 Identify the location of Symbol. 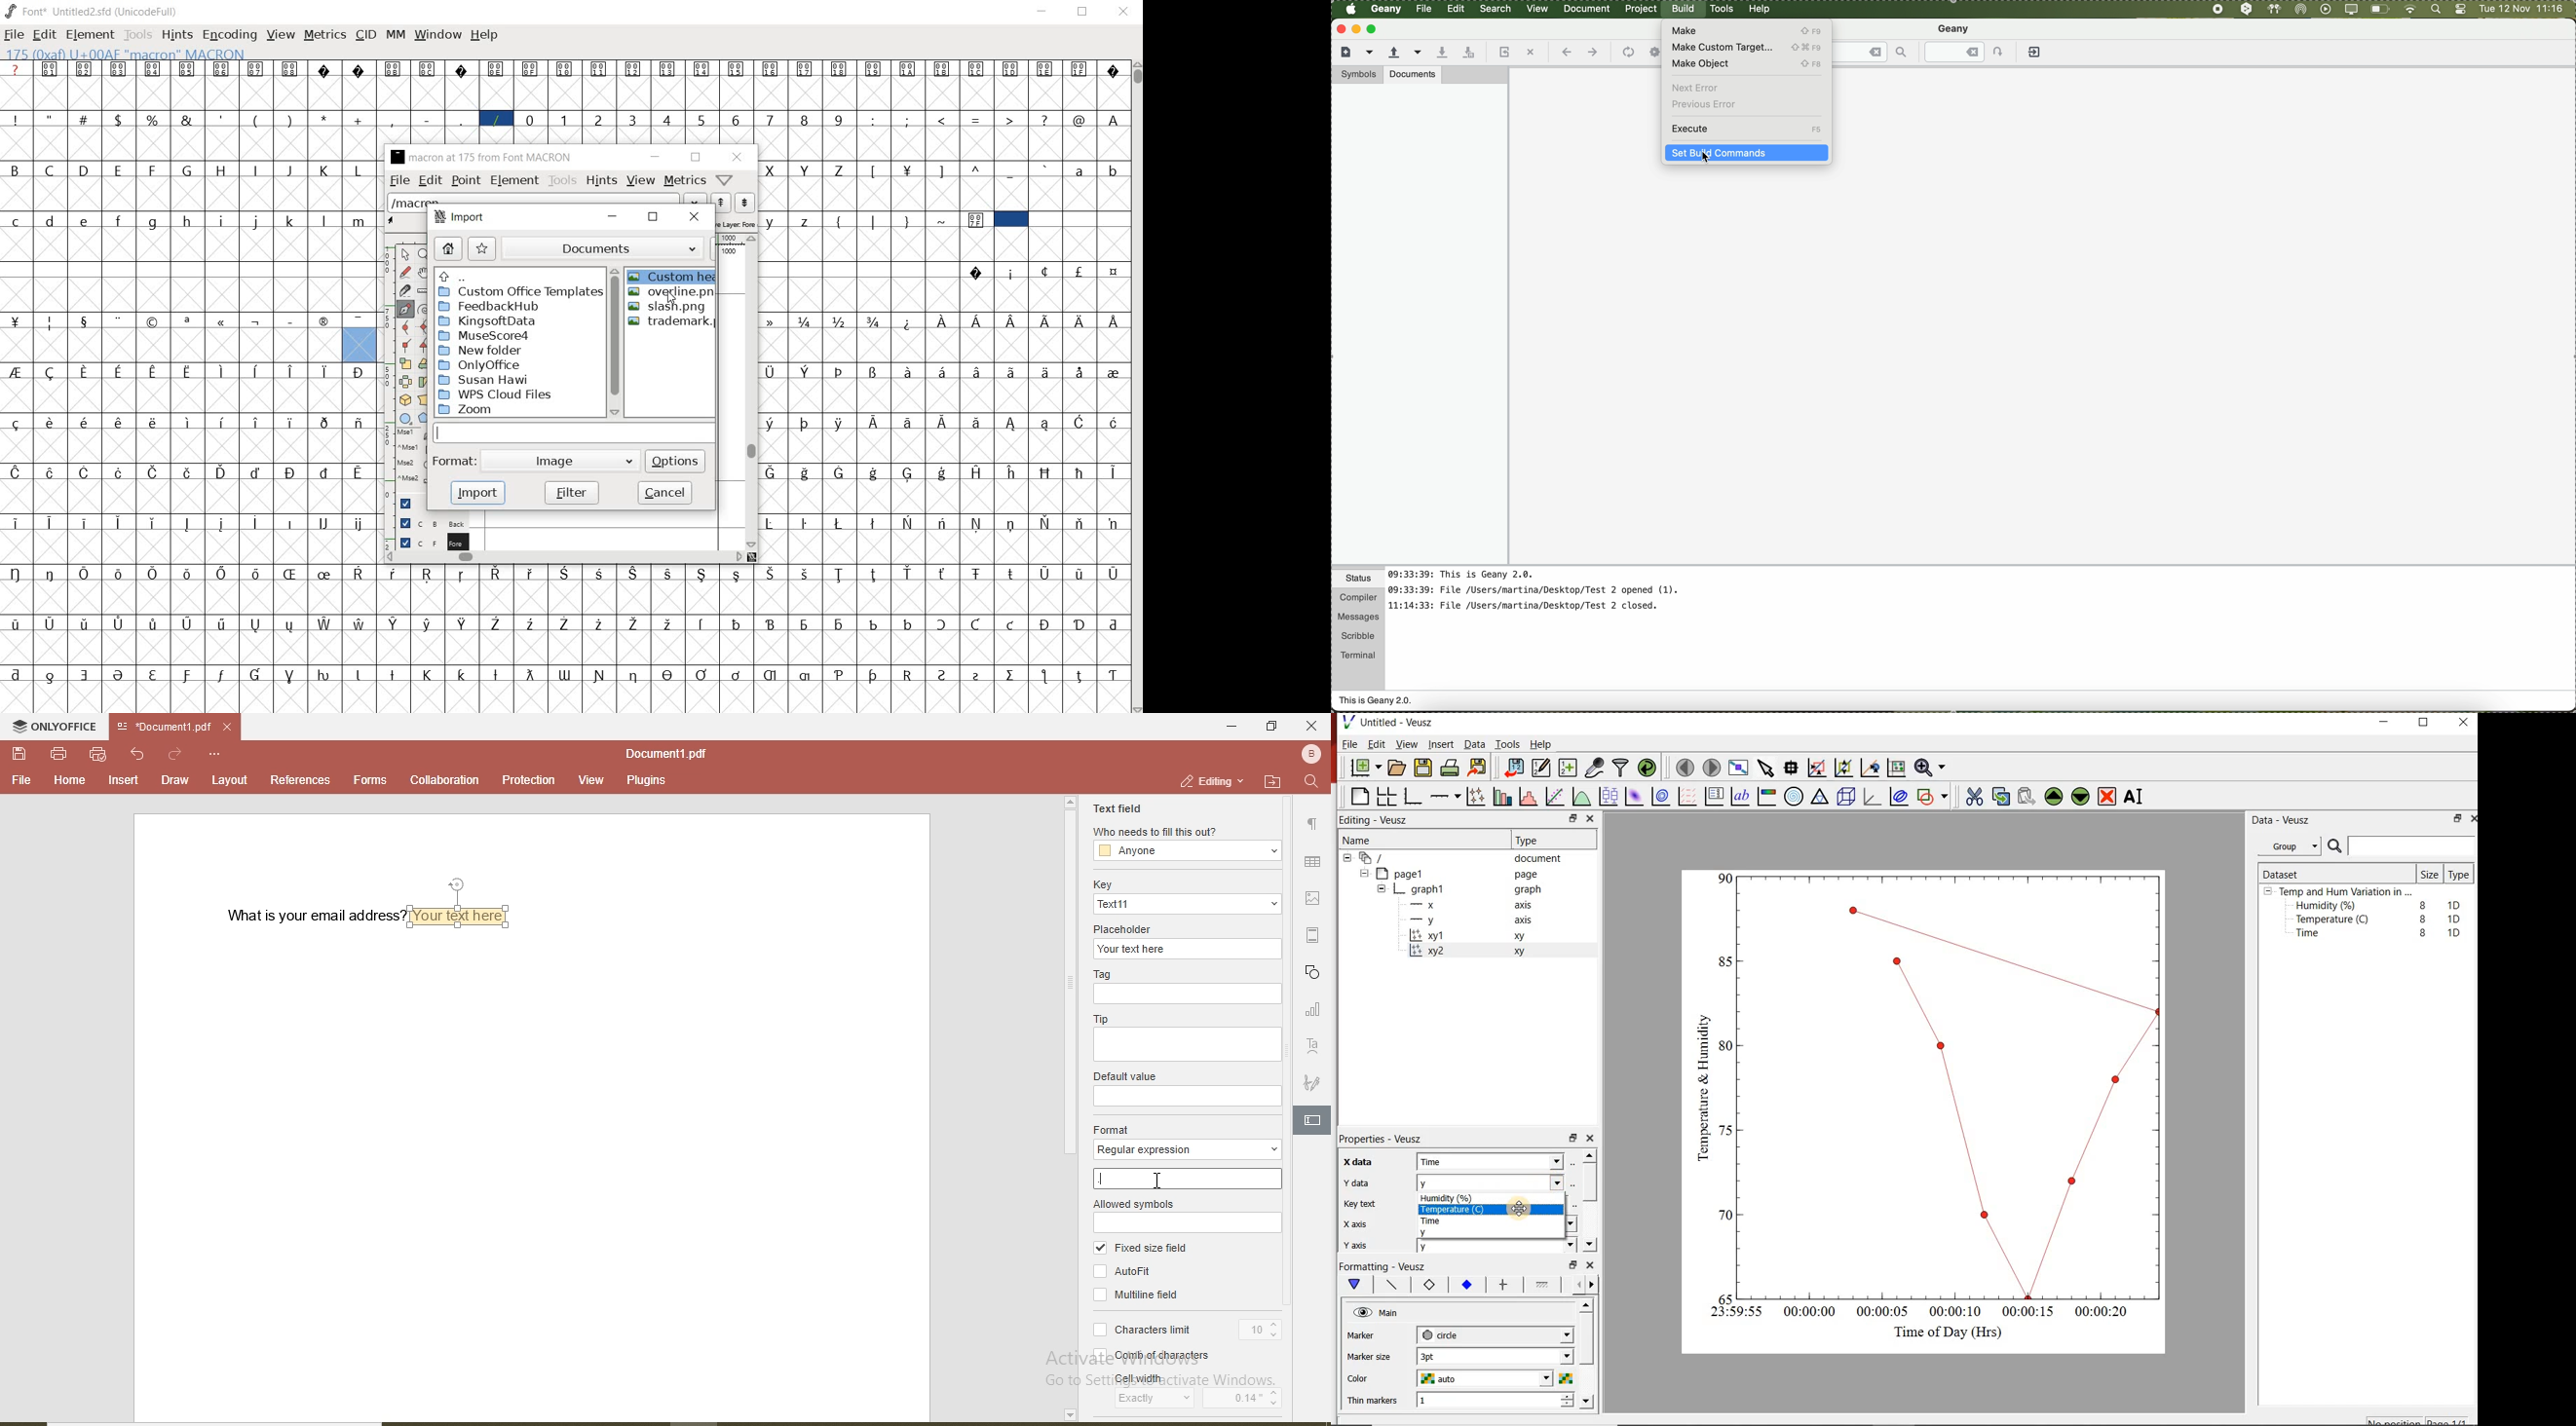
(463, 574).